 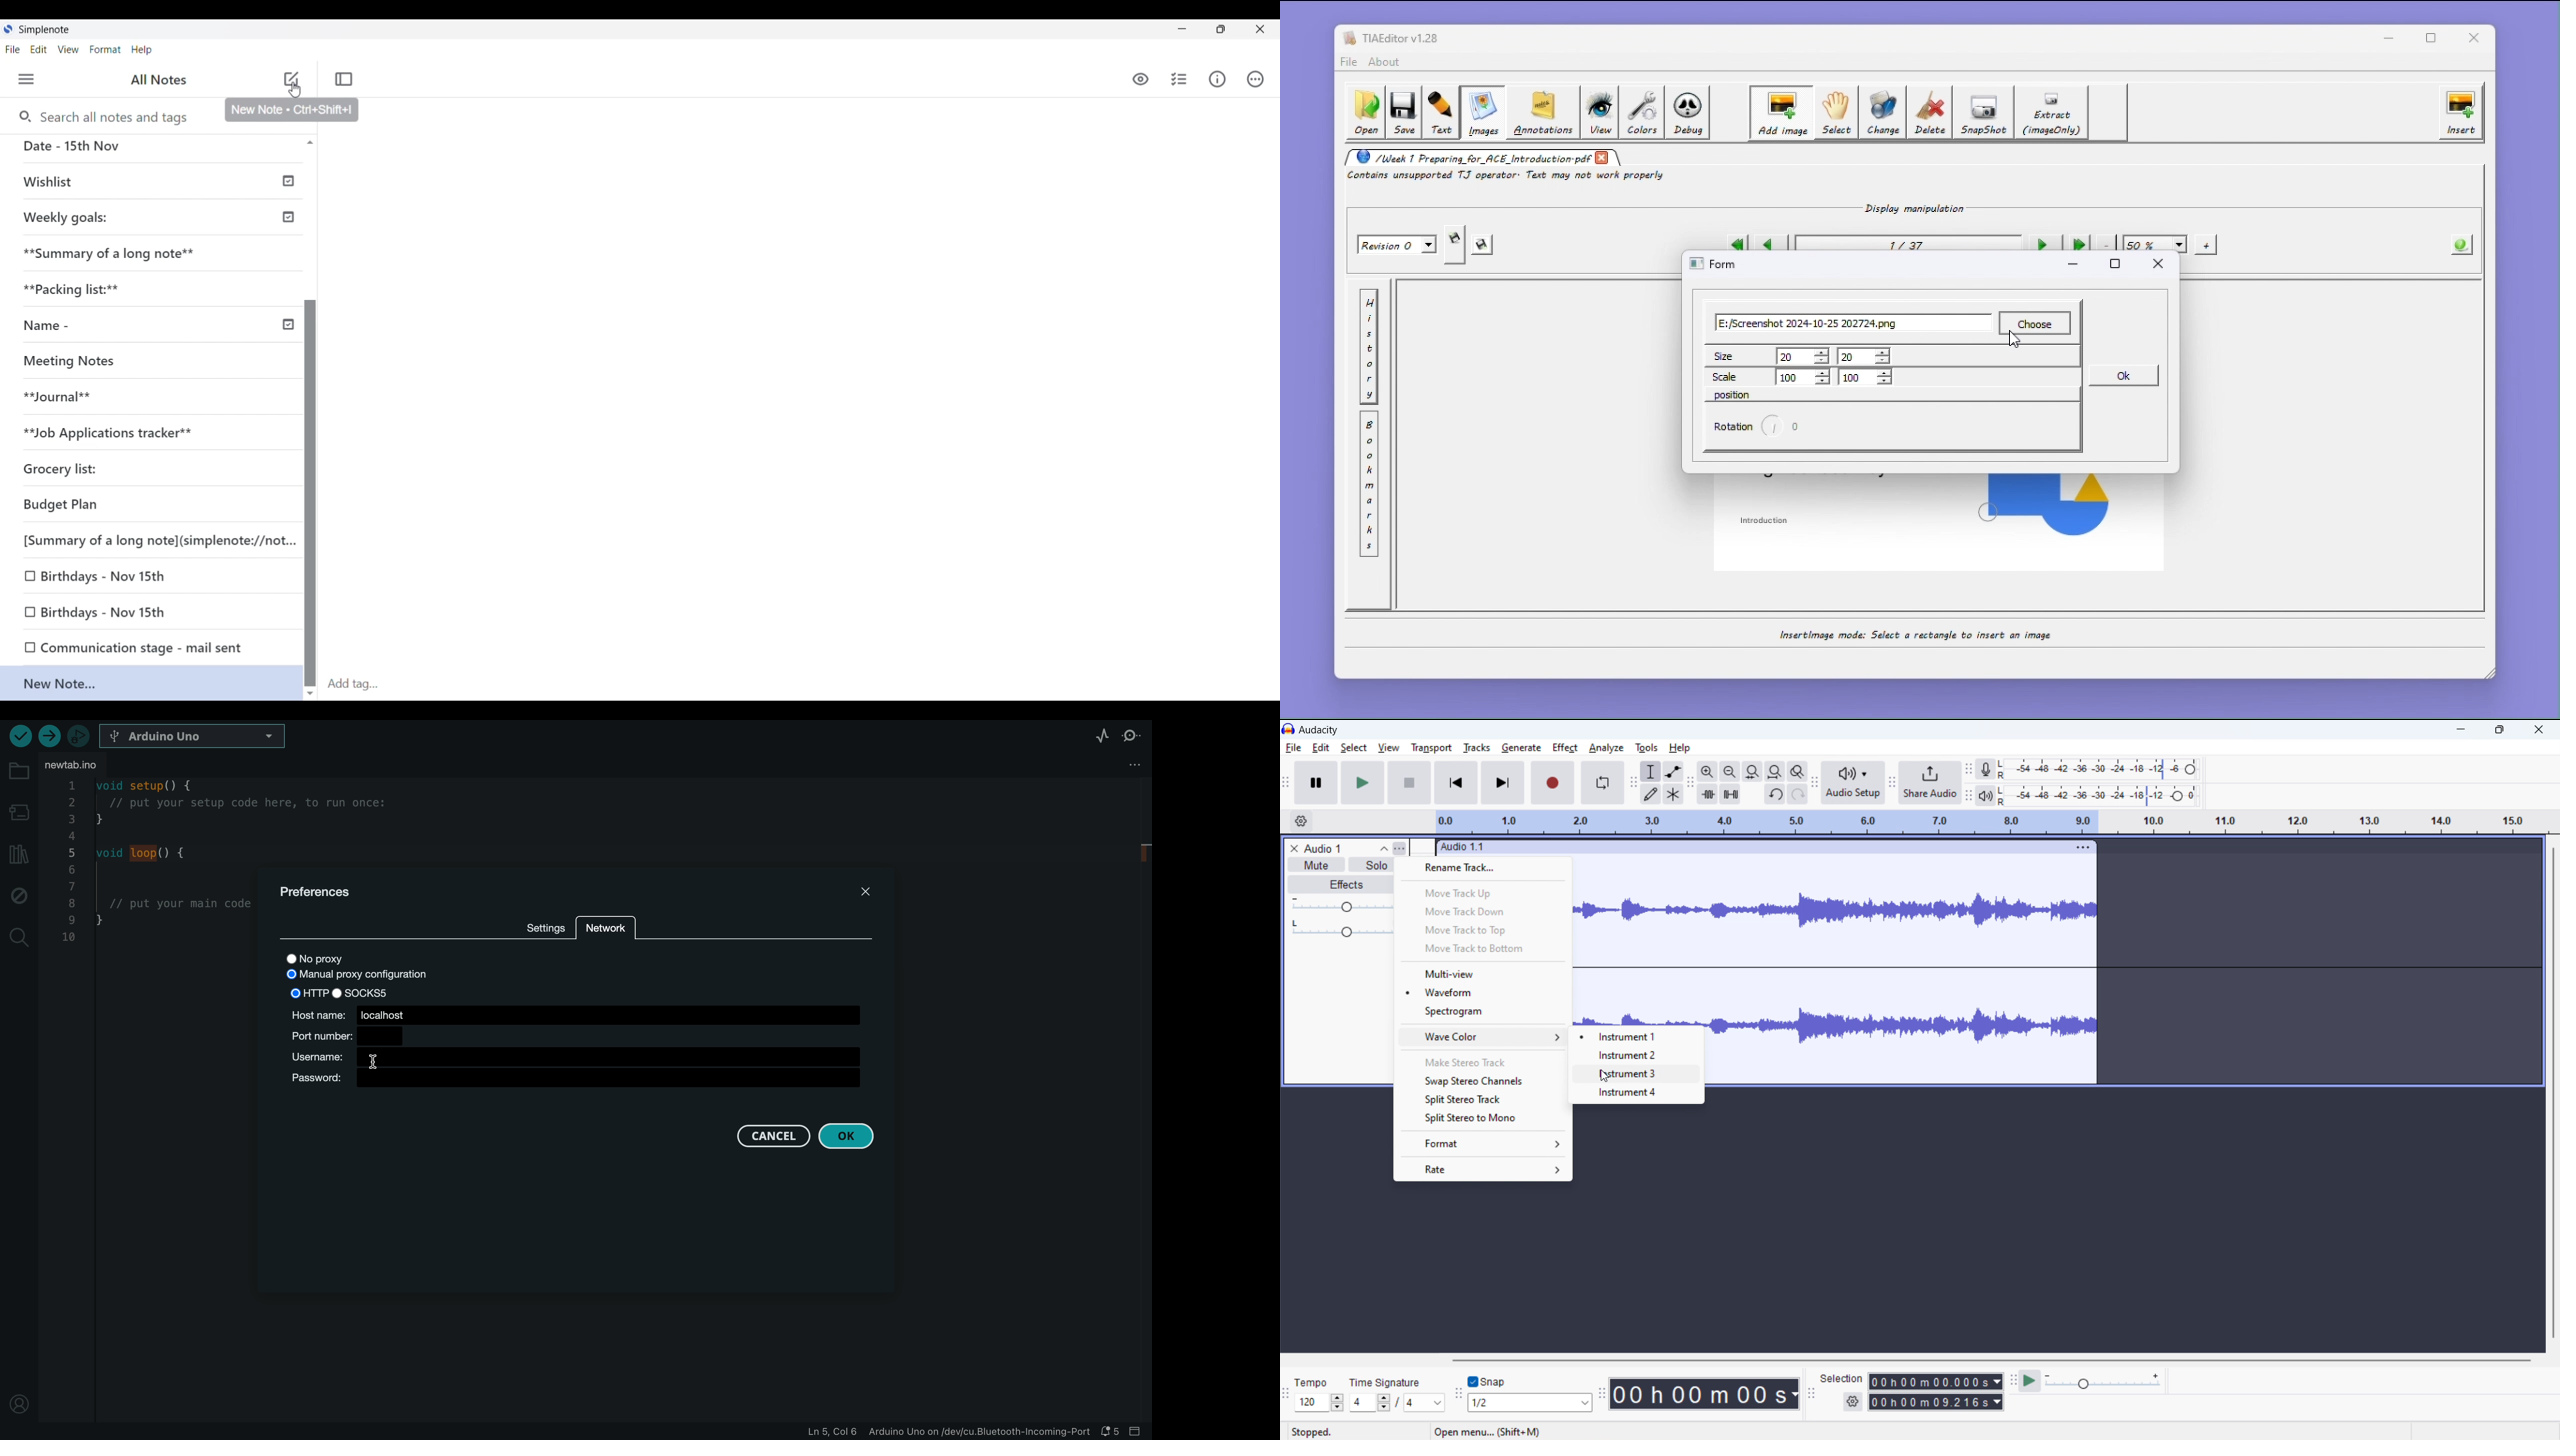 What do you see at coordinates (25, 648) in the screenshot?
I see `checkbox` at bounding box center [25, 648].